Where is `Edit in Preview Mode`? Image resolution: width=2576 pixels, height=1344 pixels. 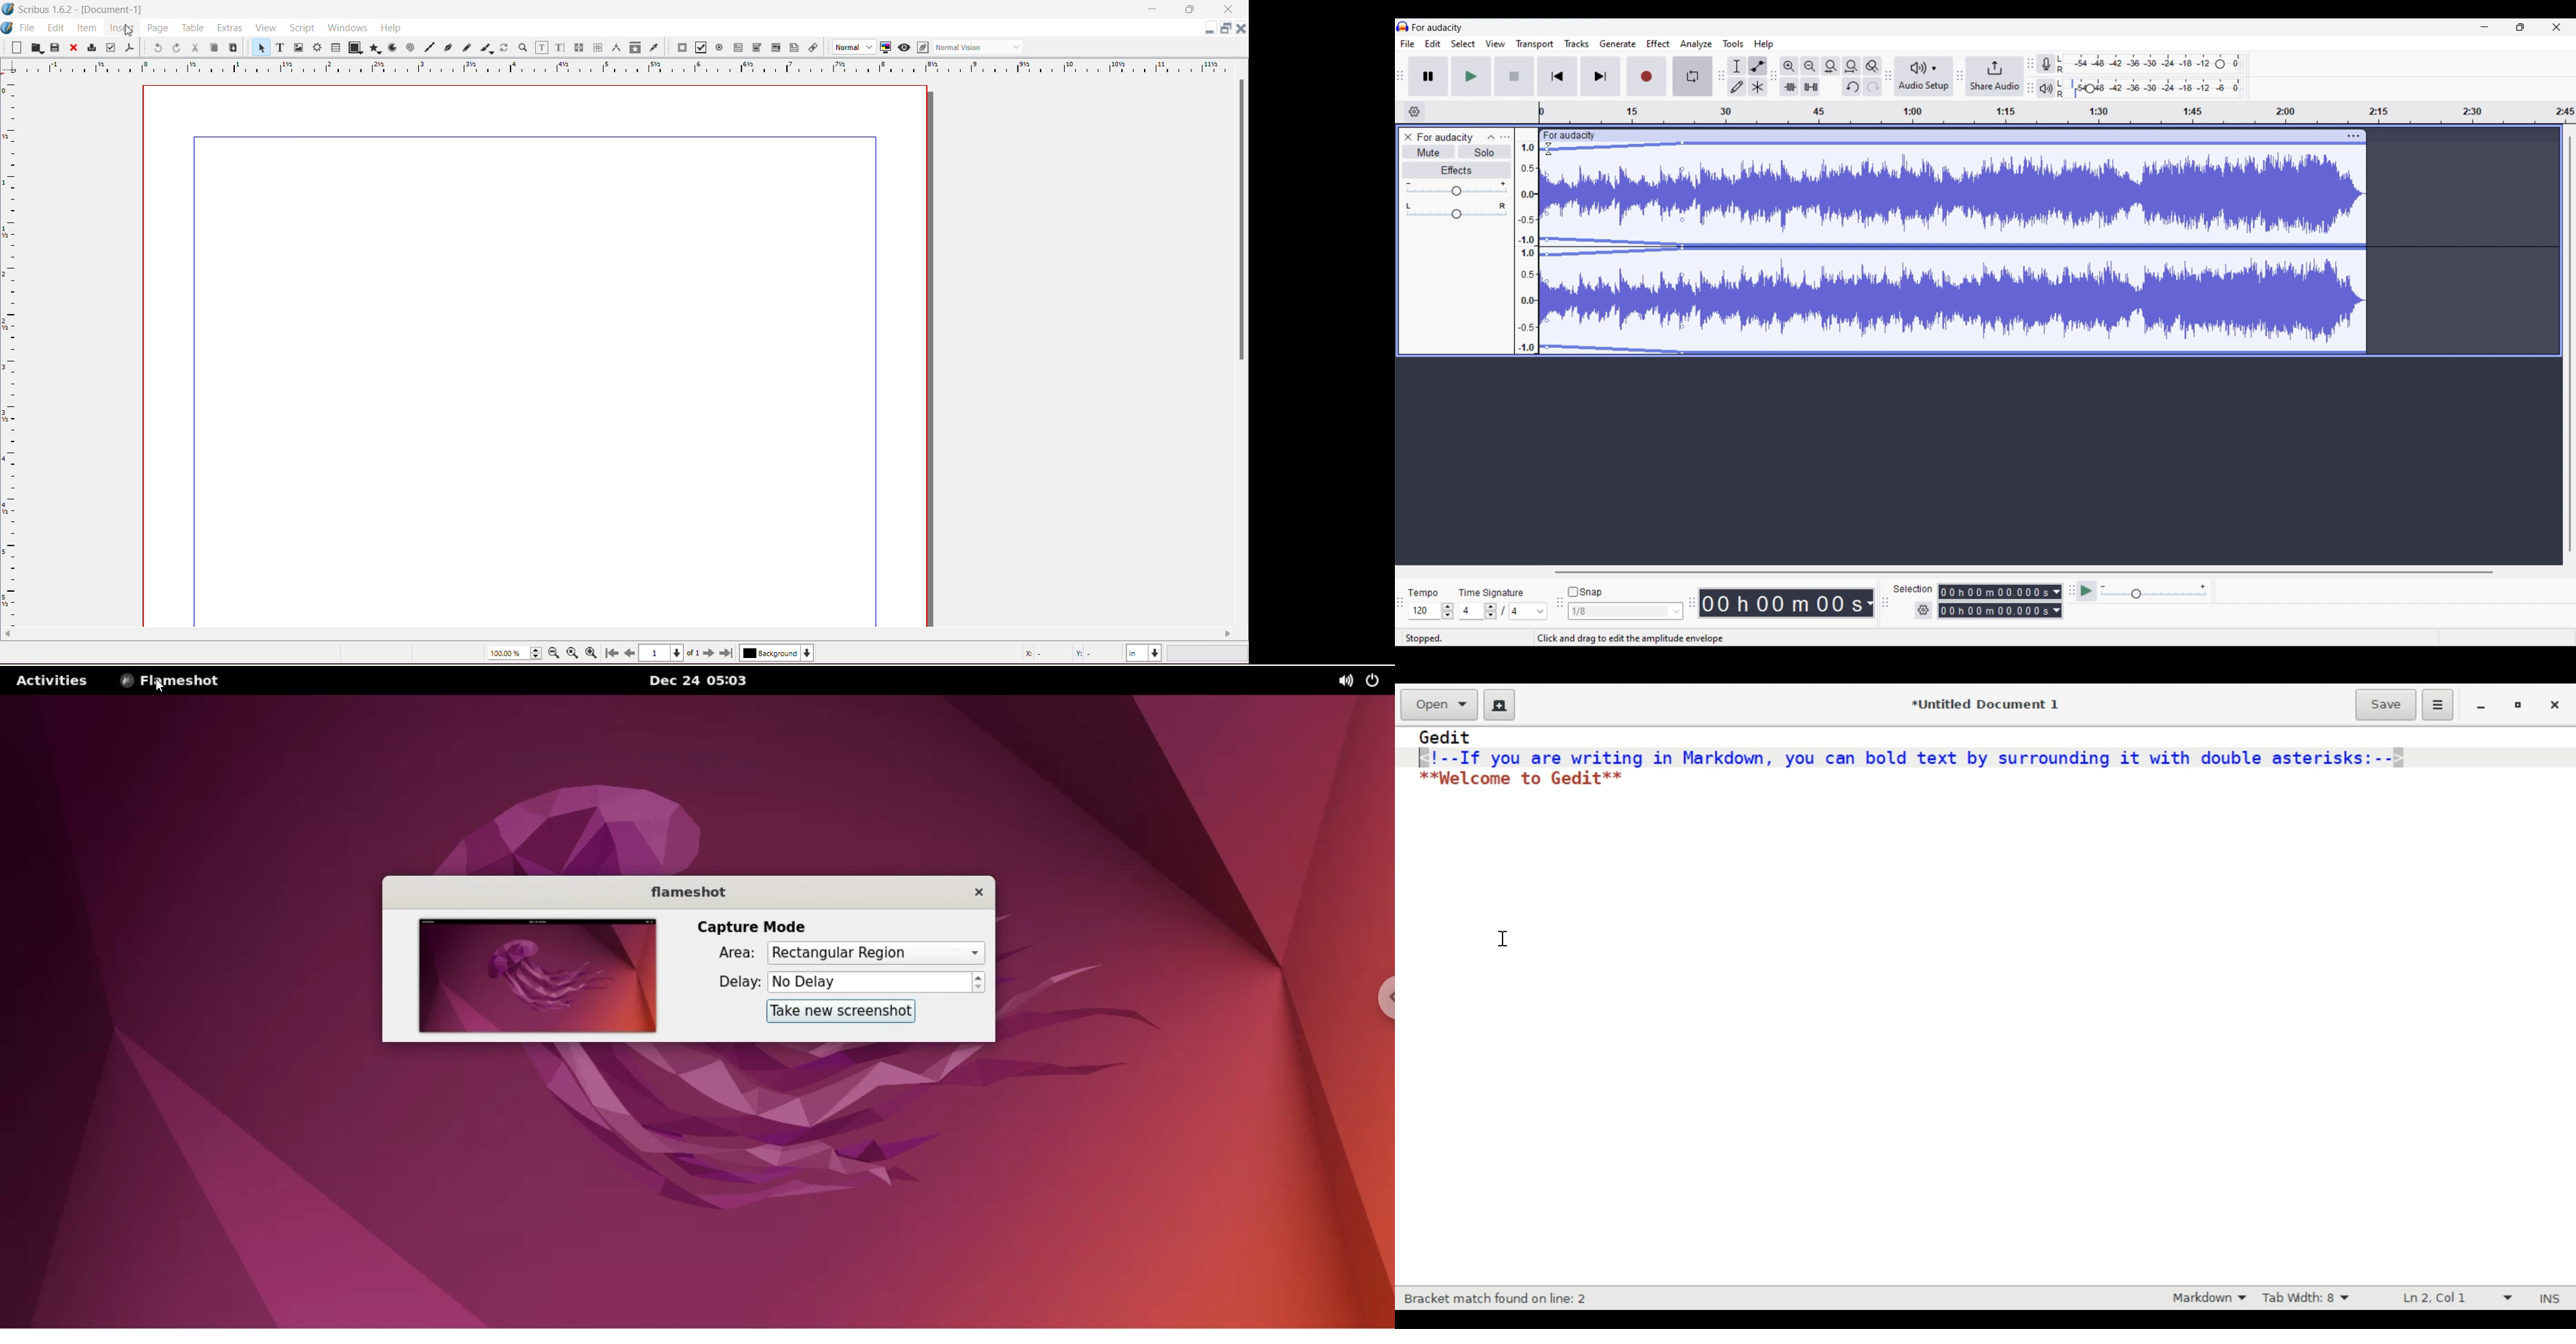
Edit in Preview Mode is located at coordinates (922, 47).